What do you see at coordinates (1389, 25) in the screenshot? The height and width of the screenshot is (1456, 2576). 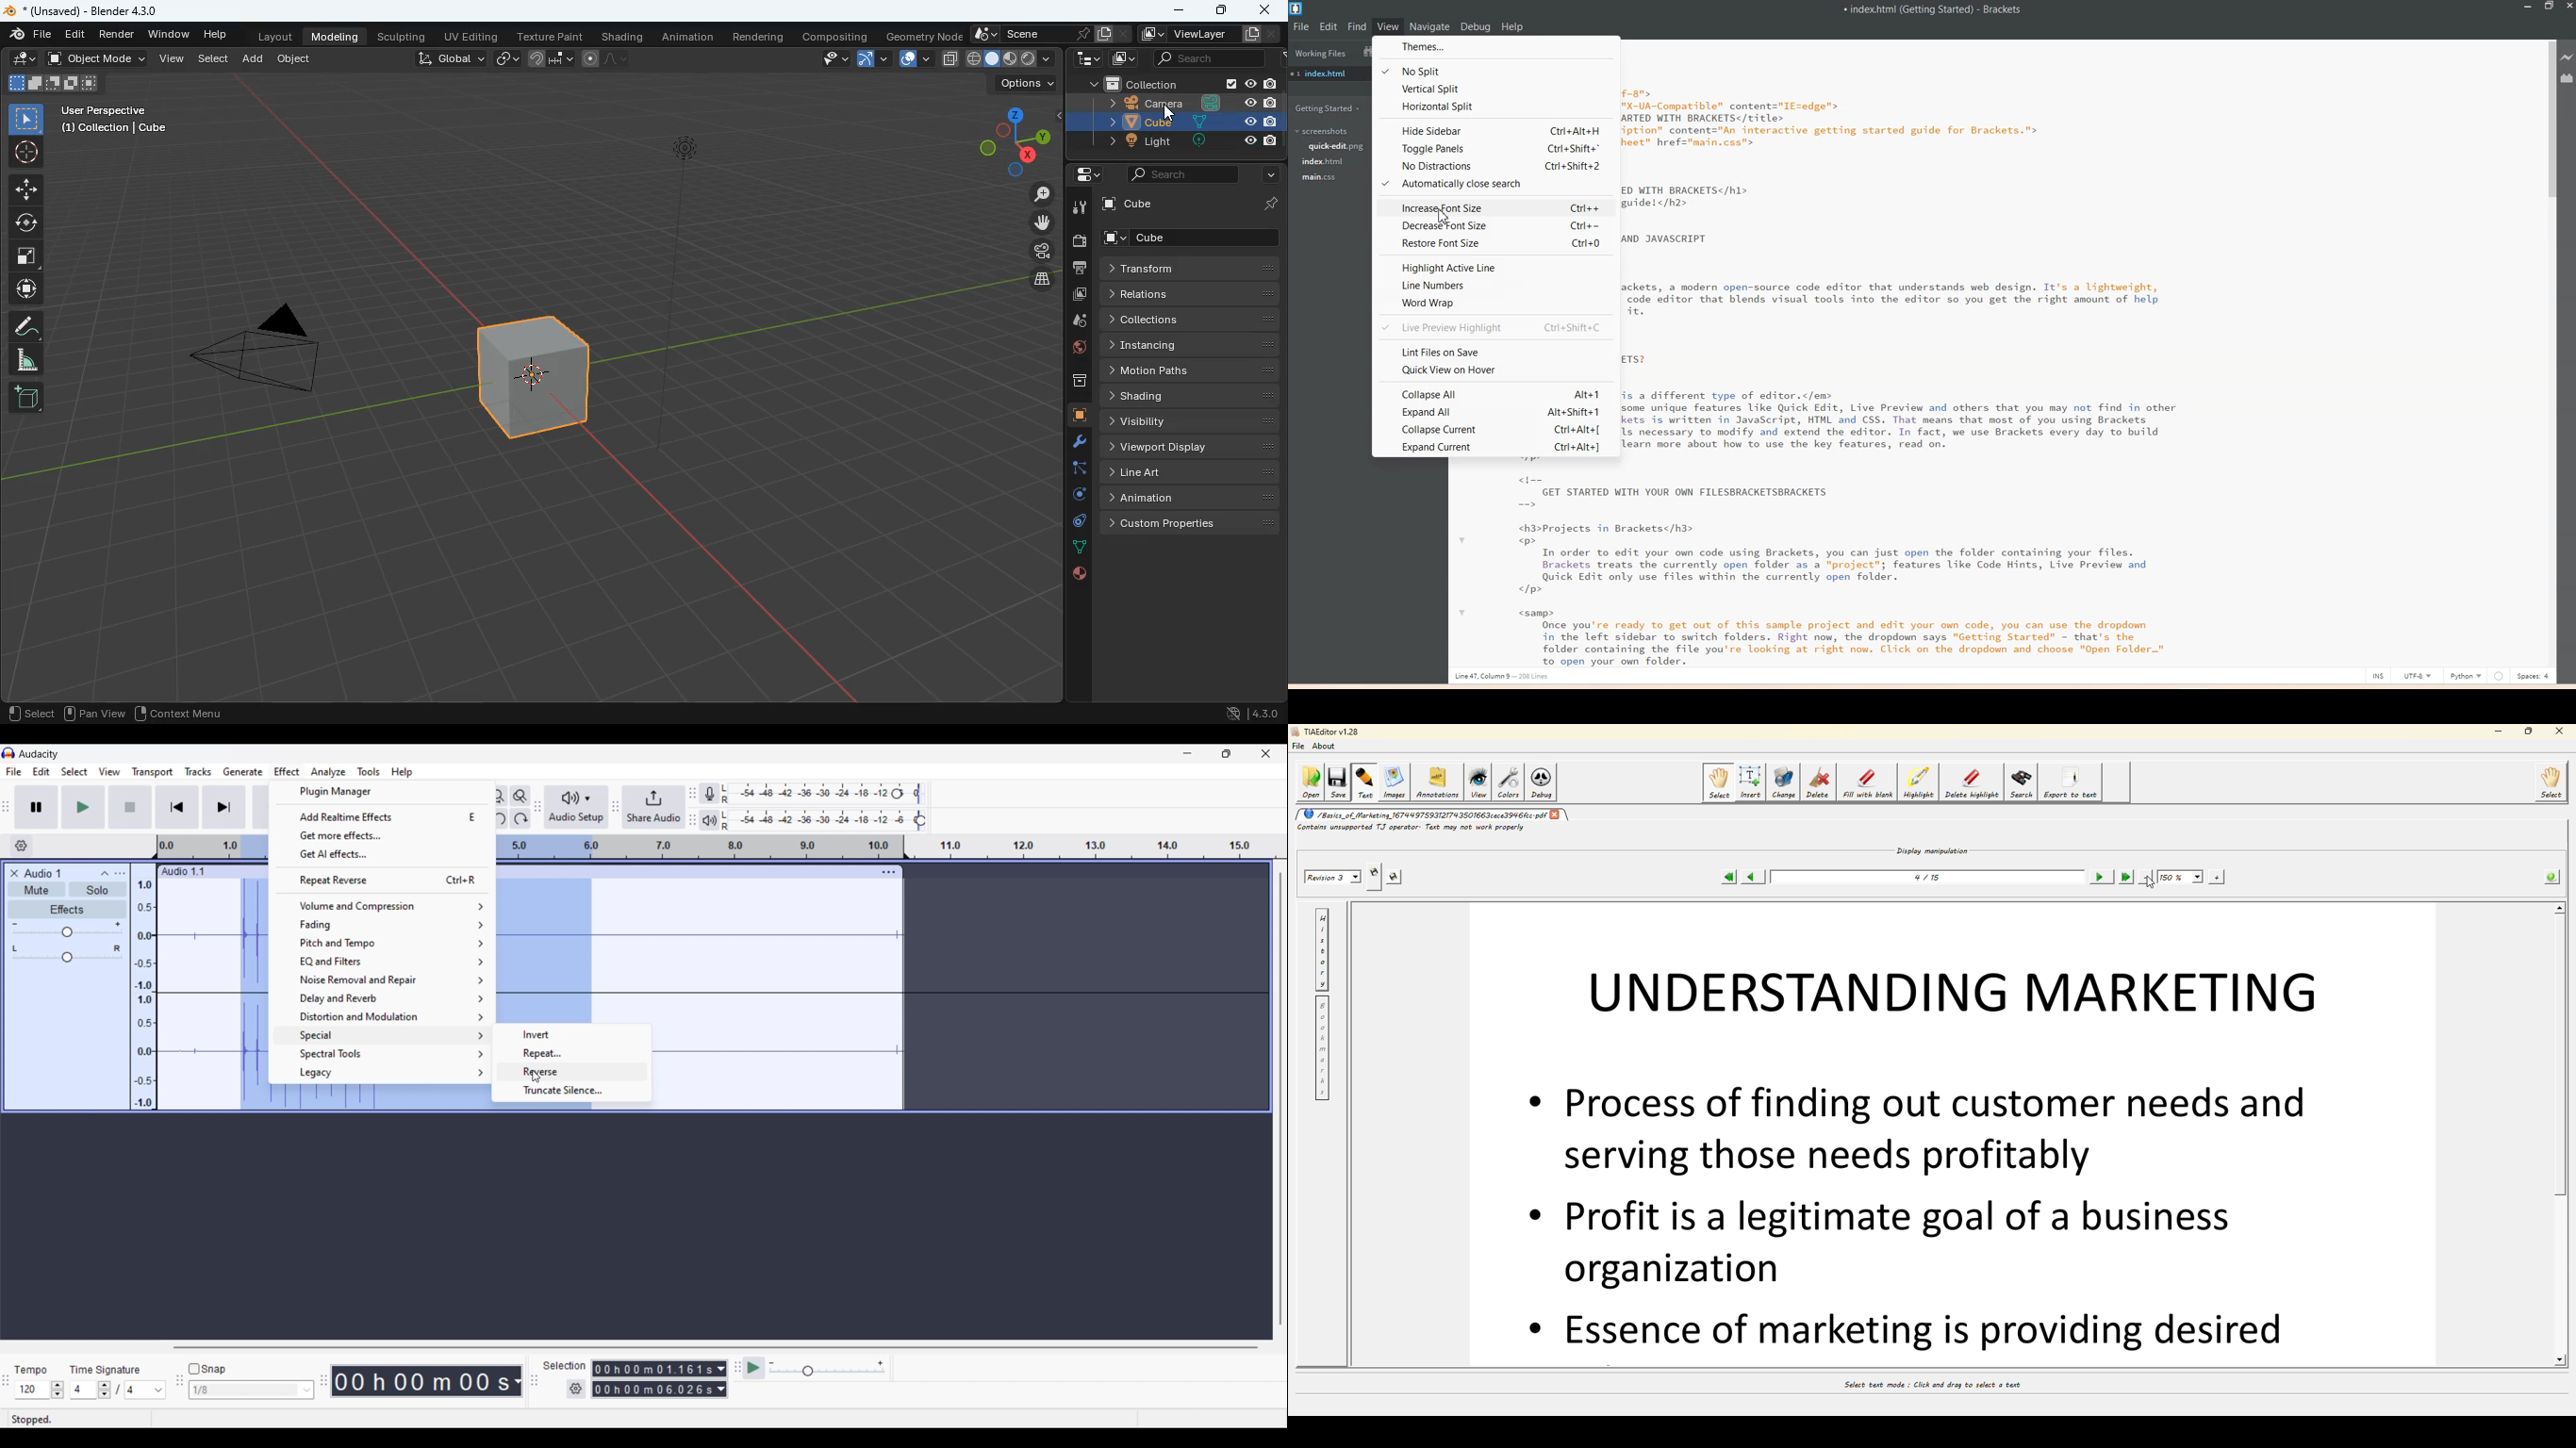 I see `View` at bounding box center [1389, 25].